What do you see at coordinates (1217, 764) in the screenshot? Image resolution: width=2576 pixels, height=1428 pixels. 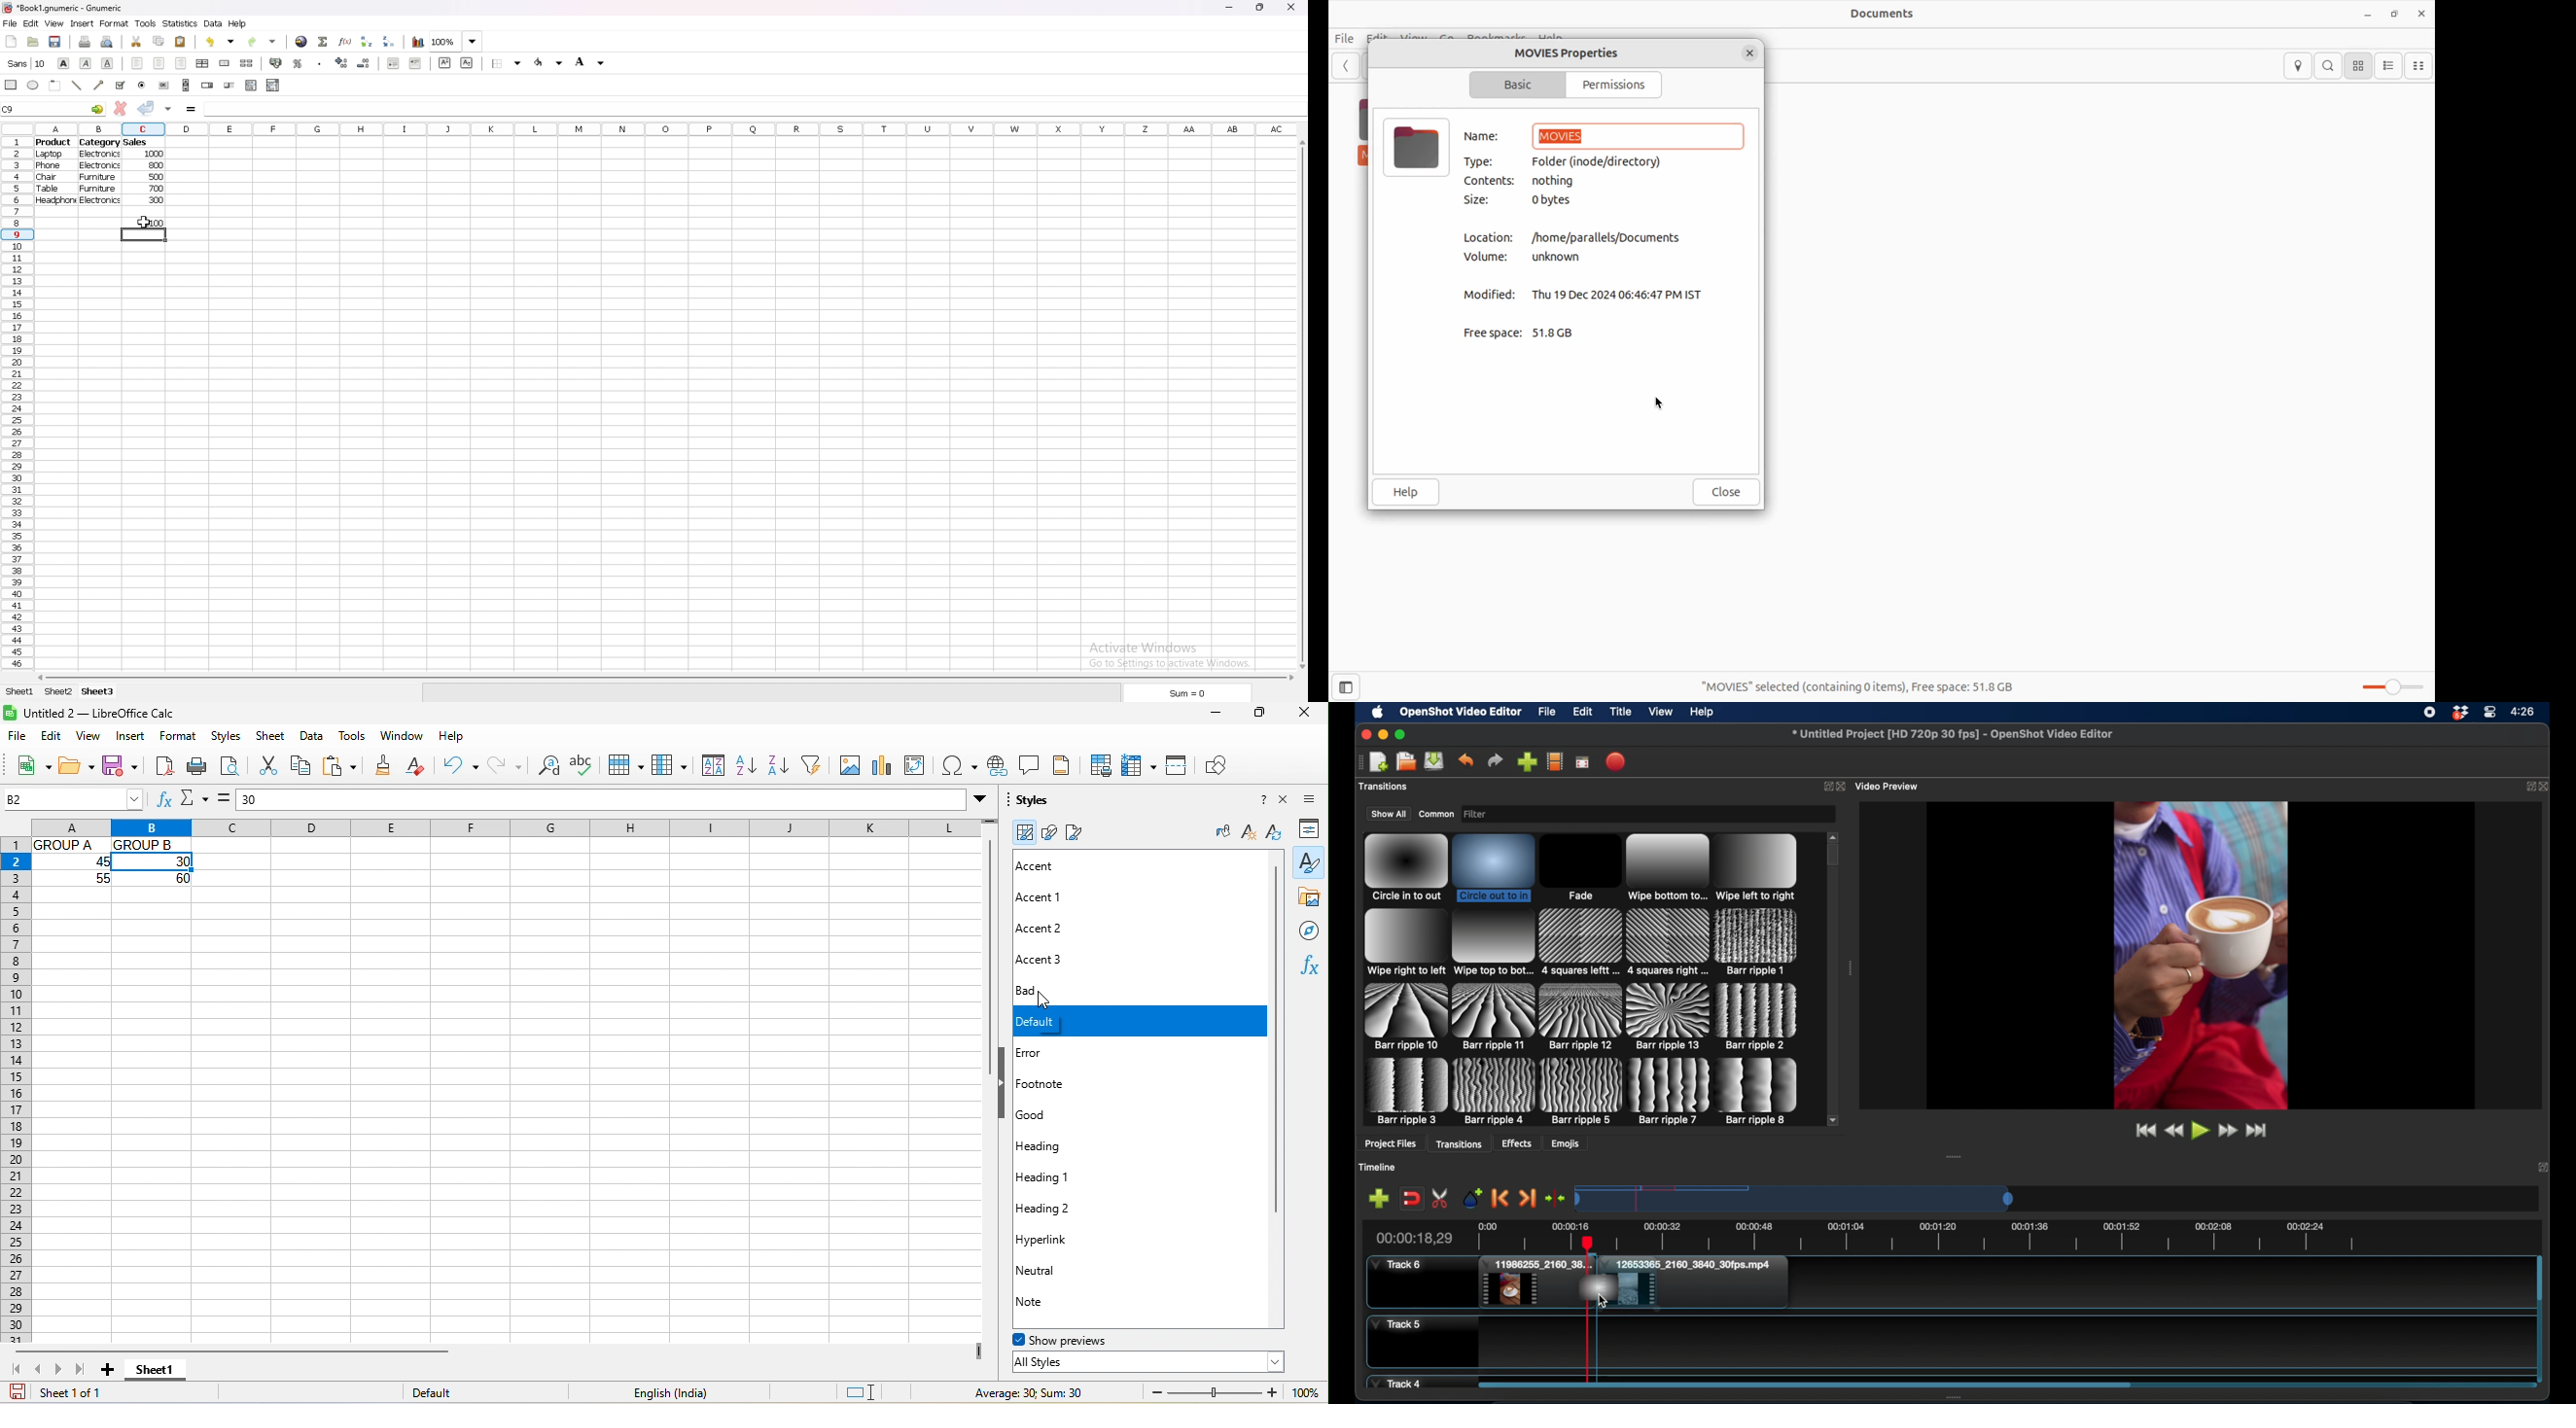 I see `show draw function` at bounding box center [1217, 764].